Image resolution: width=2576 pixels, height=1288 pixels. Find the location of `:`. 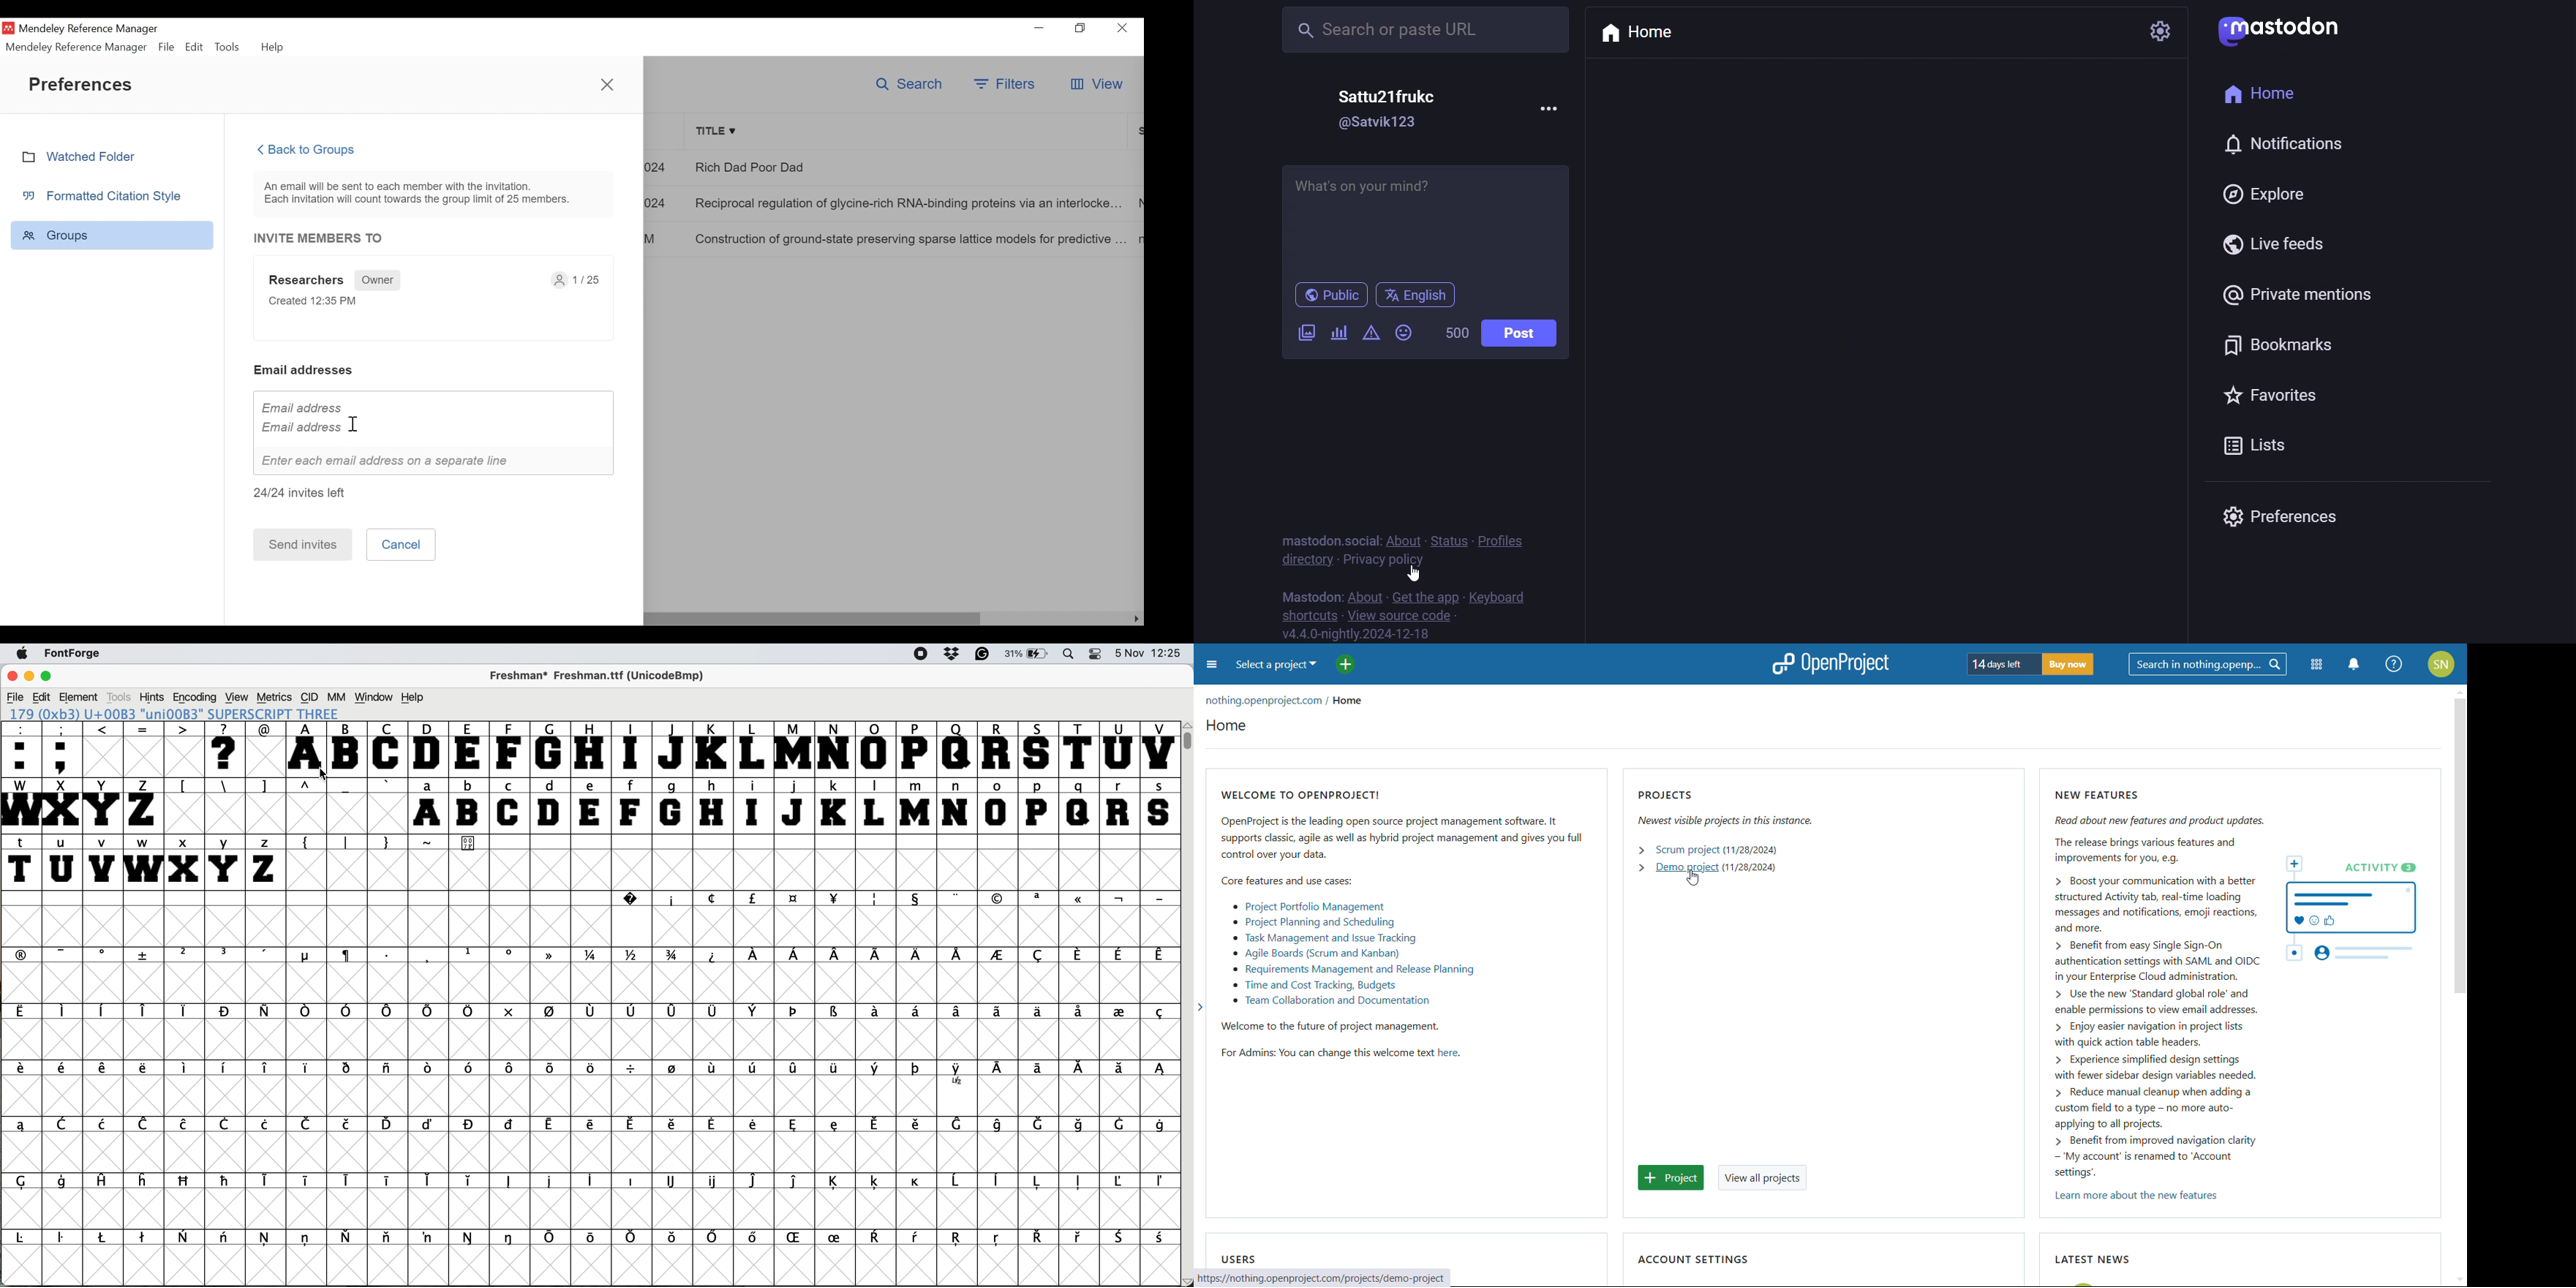

: is located at coordinates (20, 748).